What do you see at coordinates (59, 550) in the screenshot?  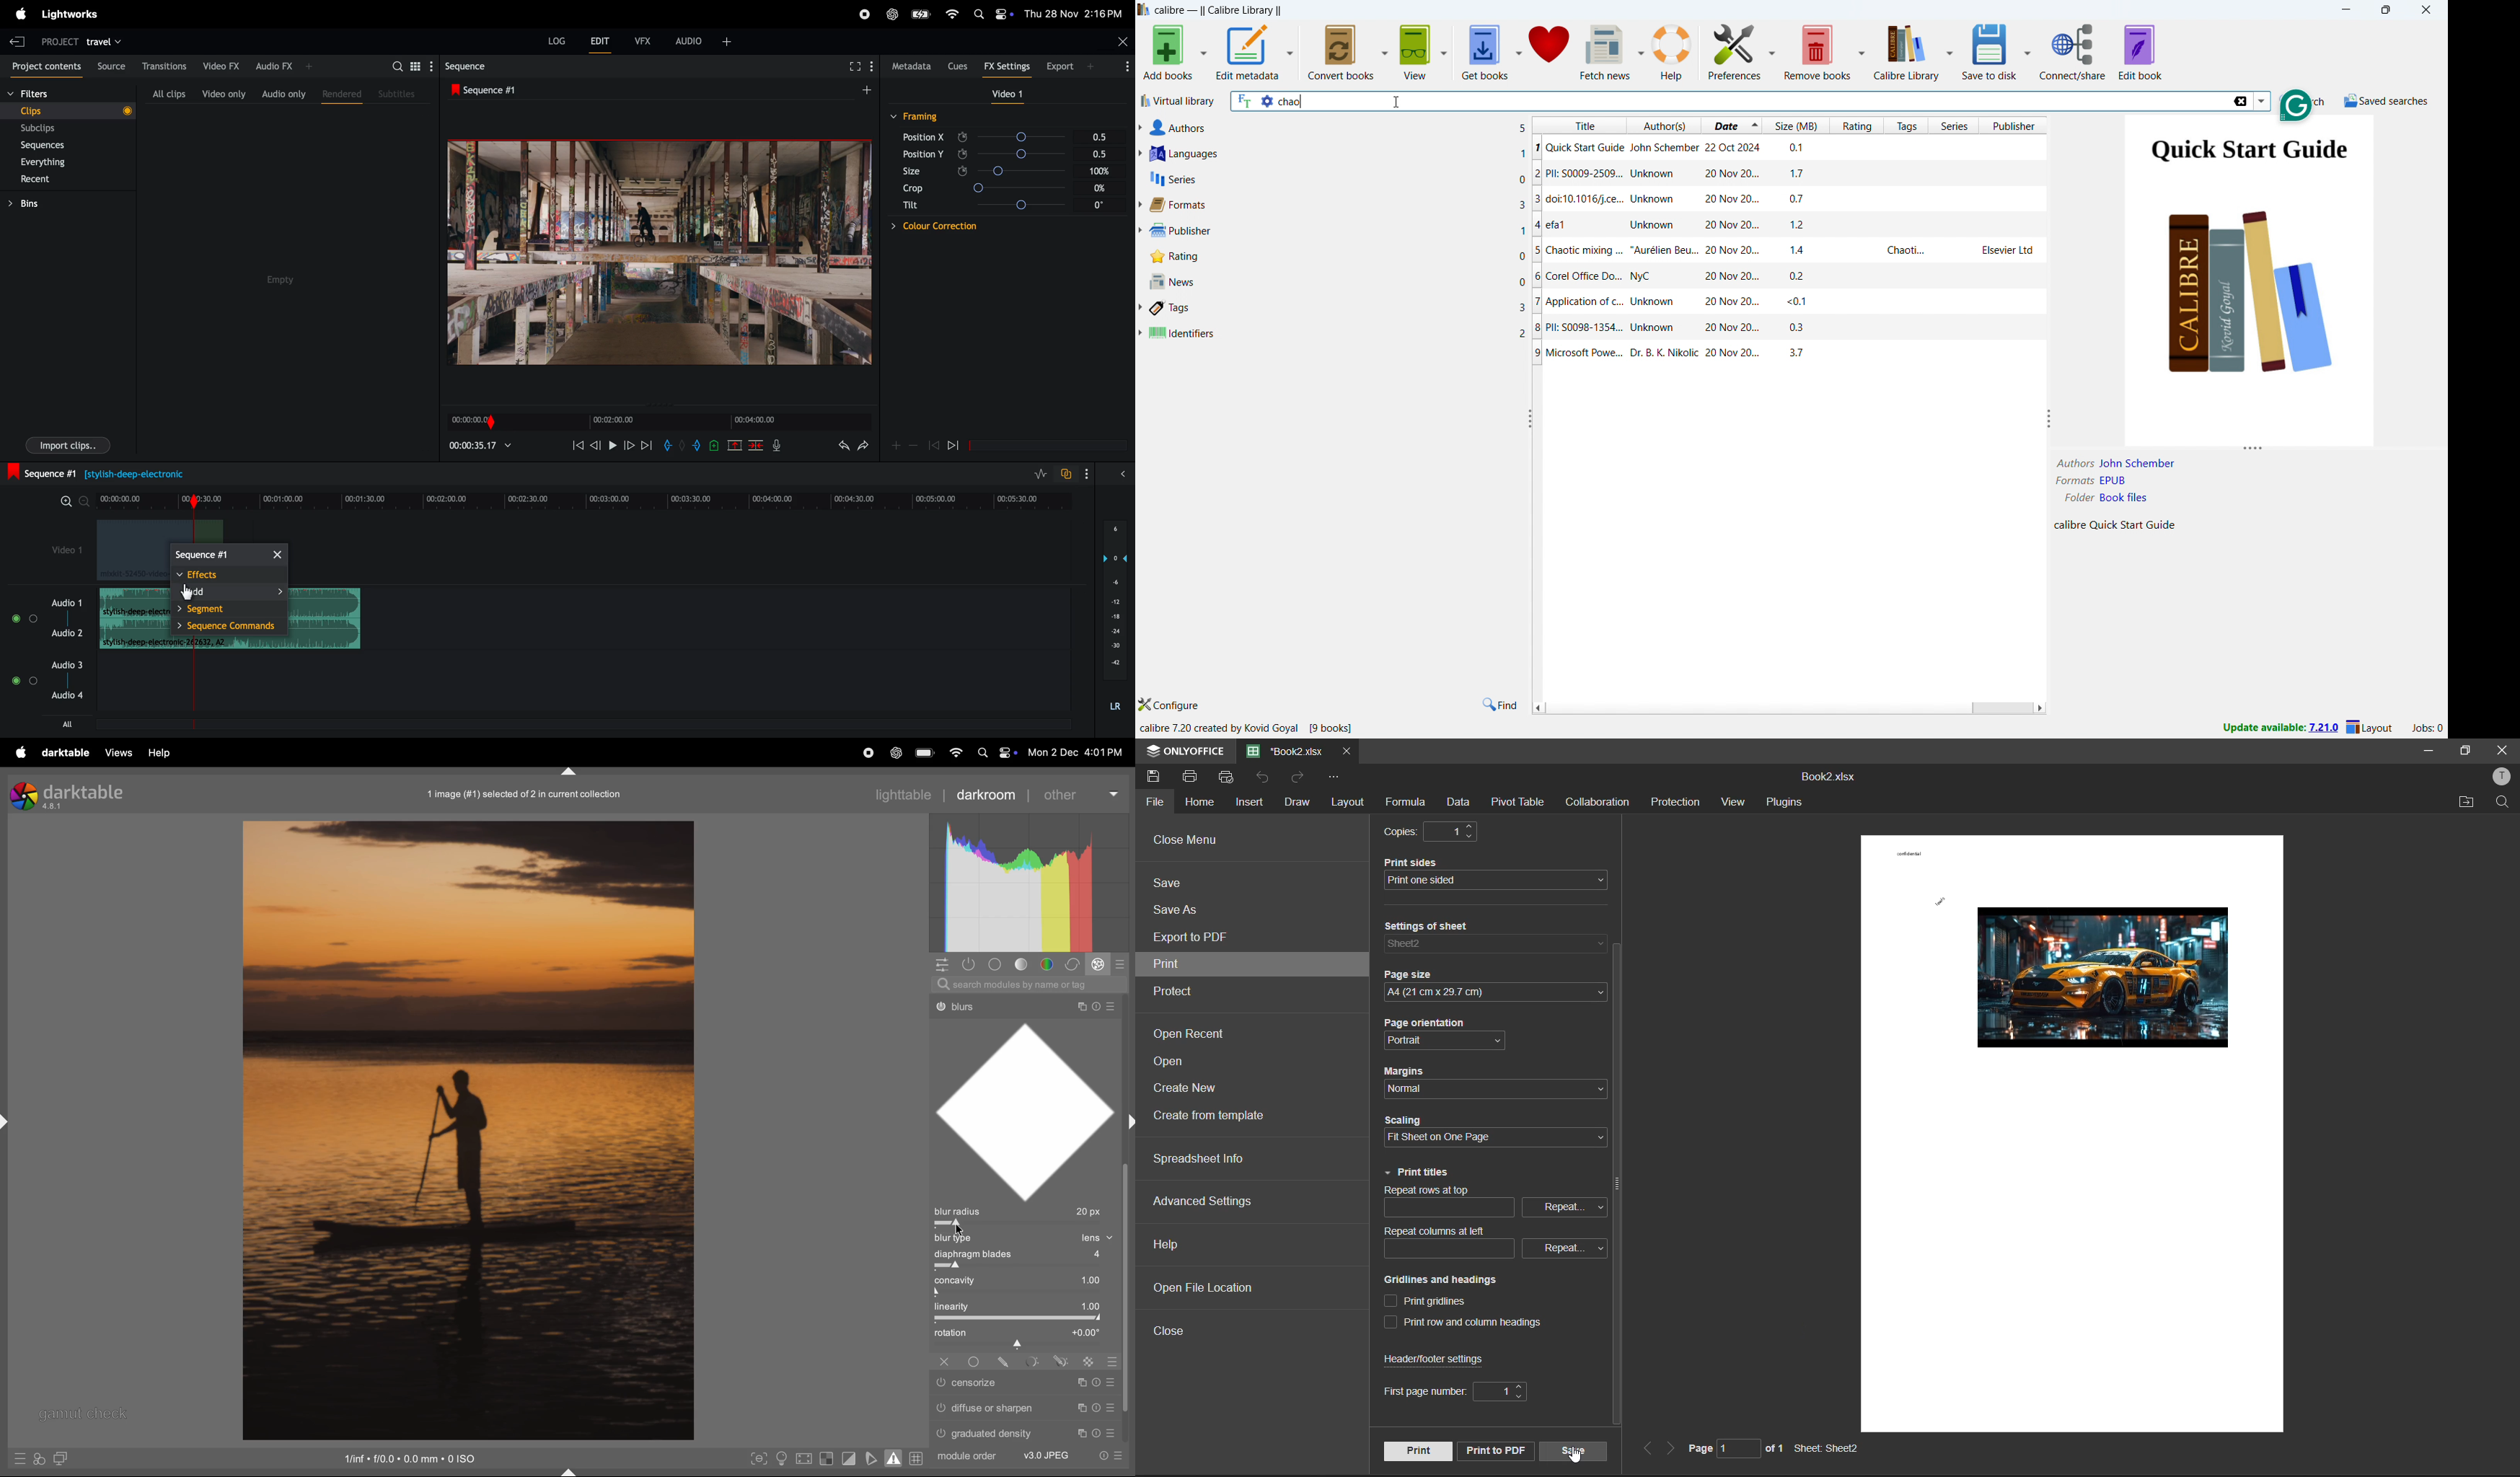 I see `video1` at bounding box center [59, 550].